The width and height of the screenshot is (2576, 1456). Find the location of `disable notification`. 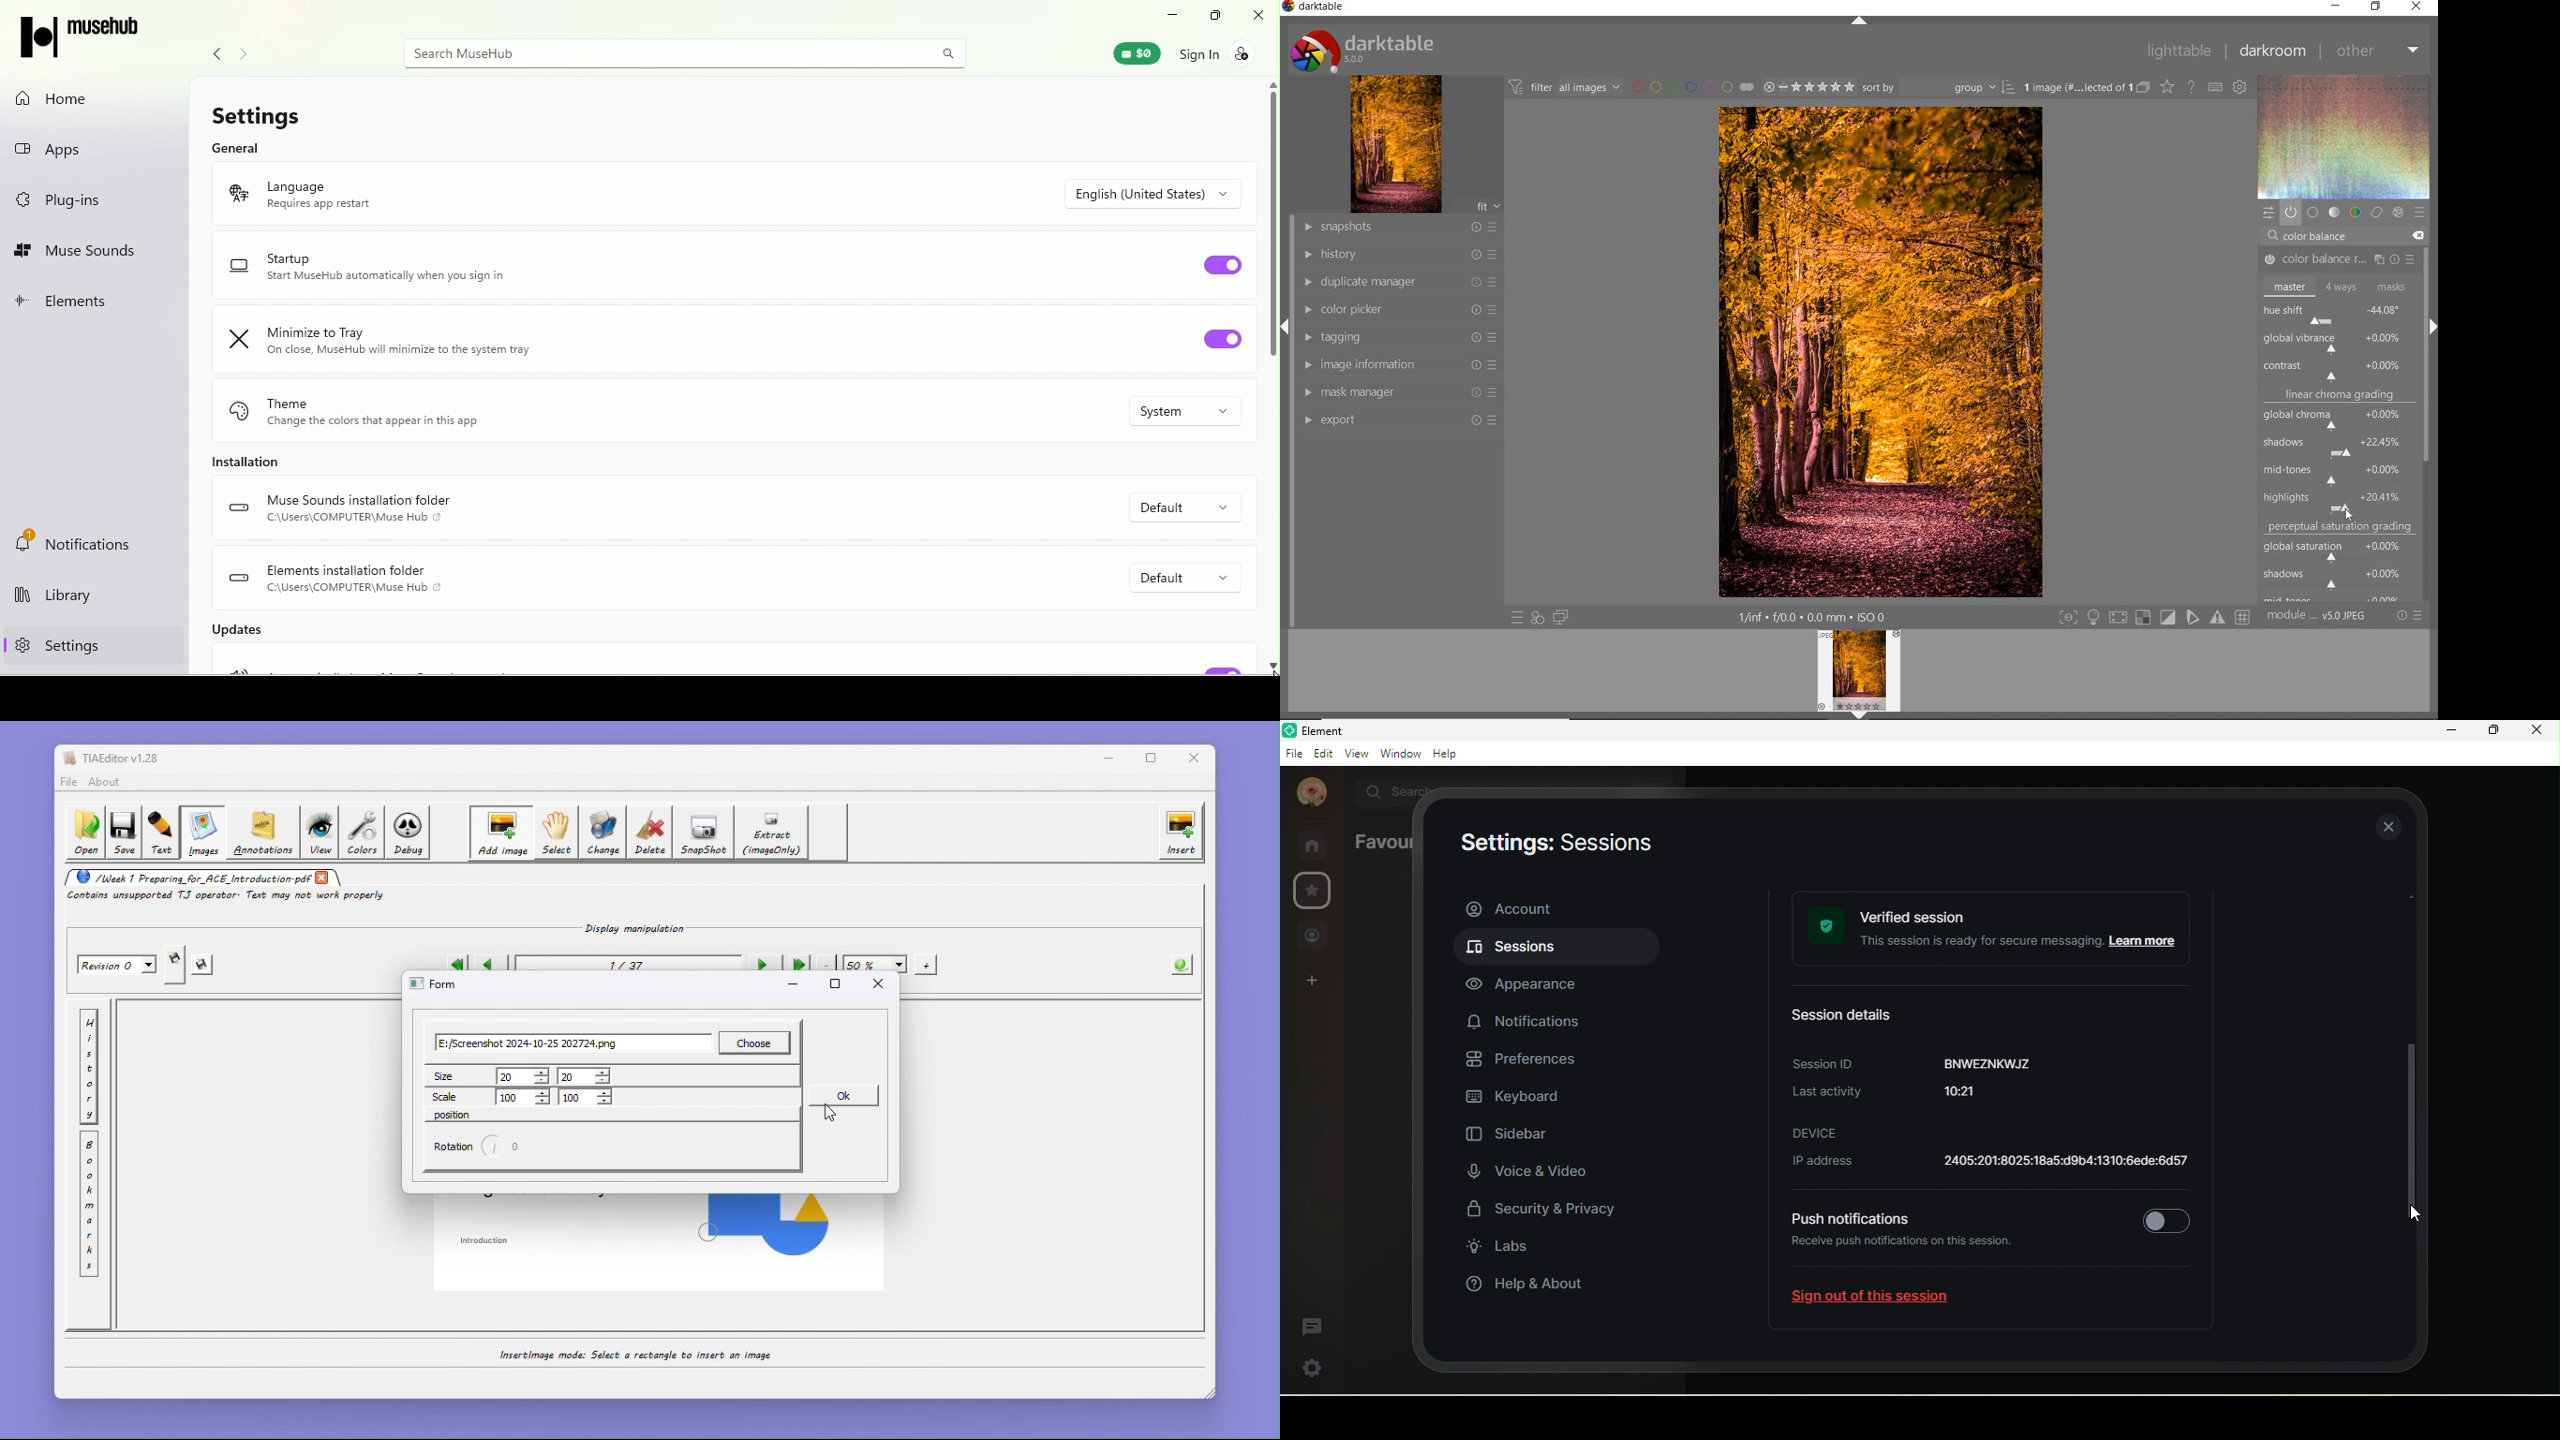

disable notification is located at coordinates (2166, 1218).